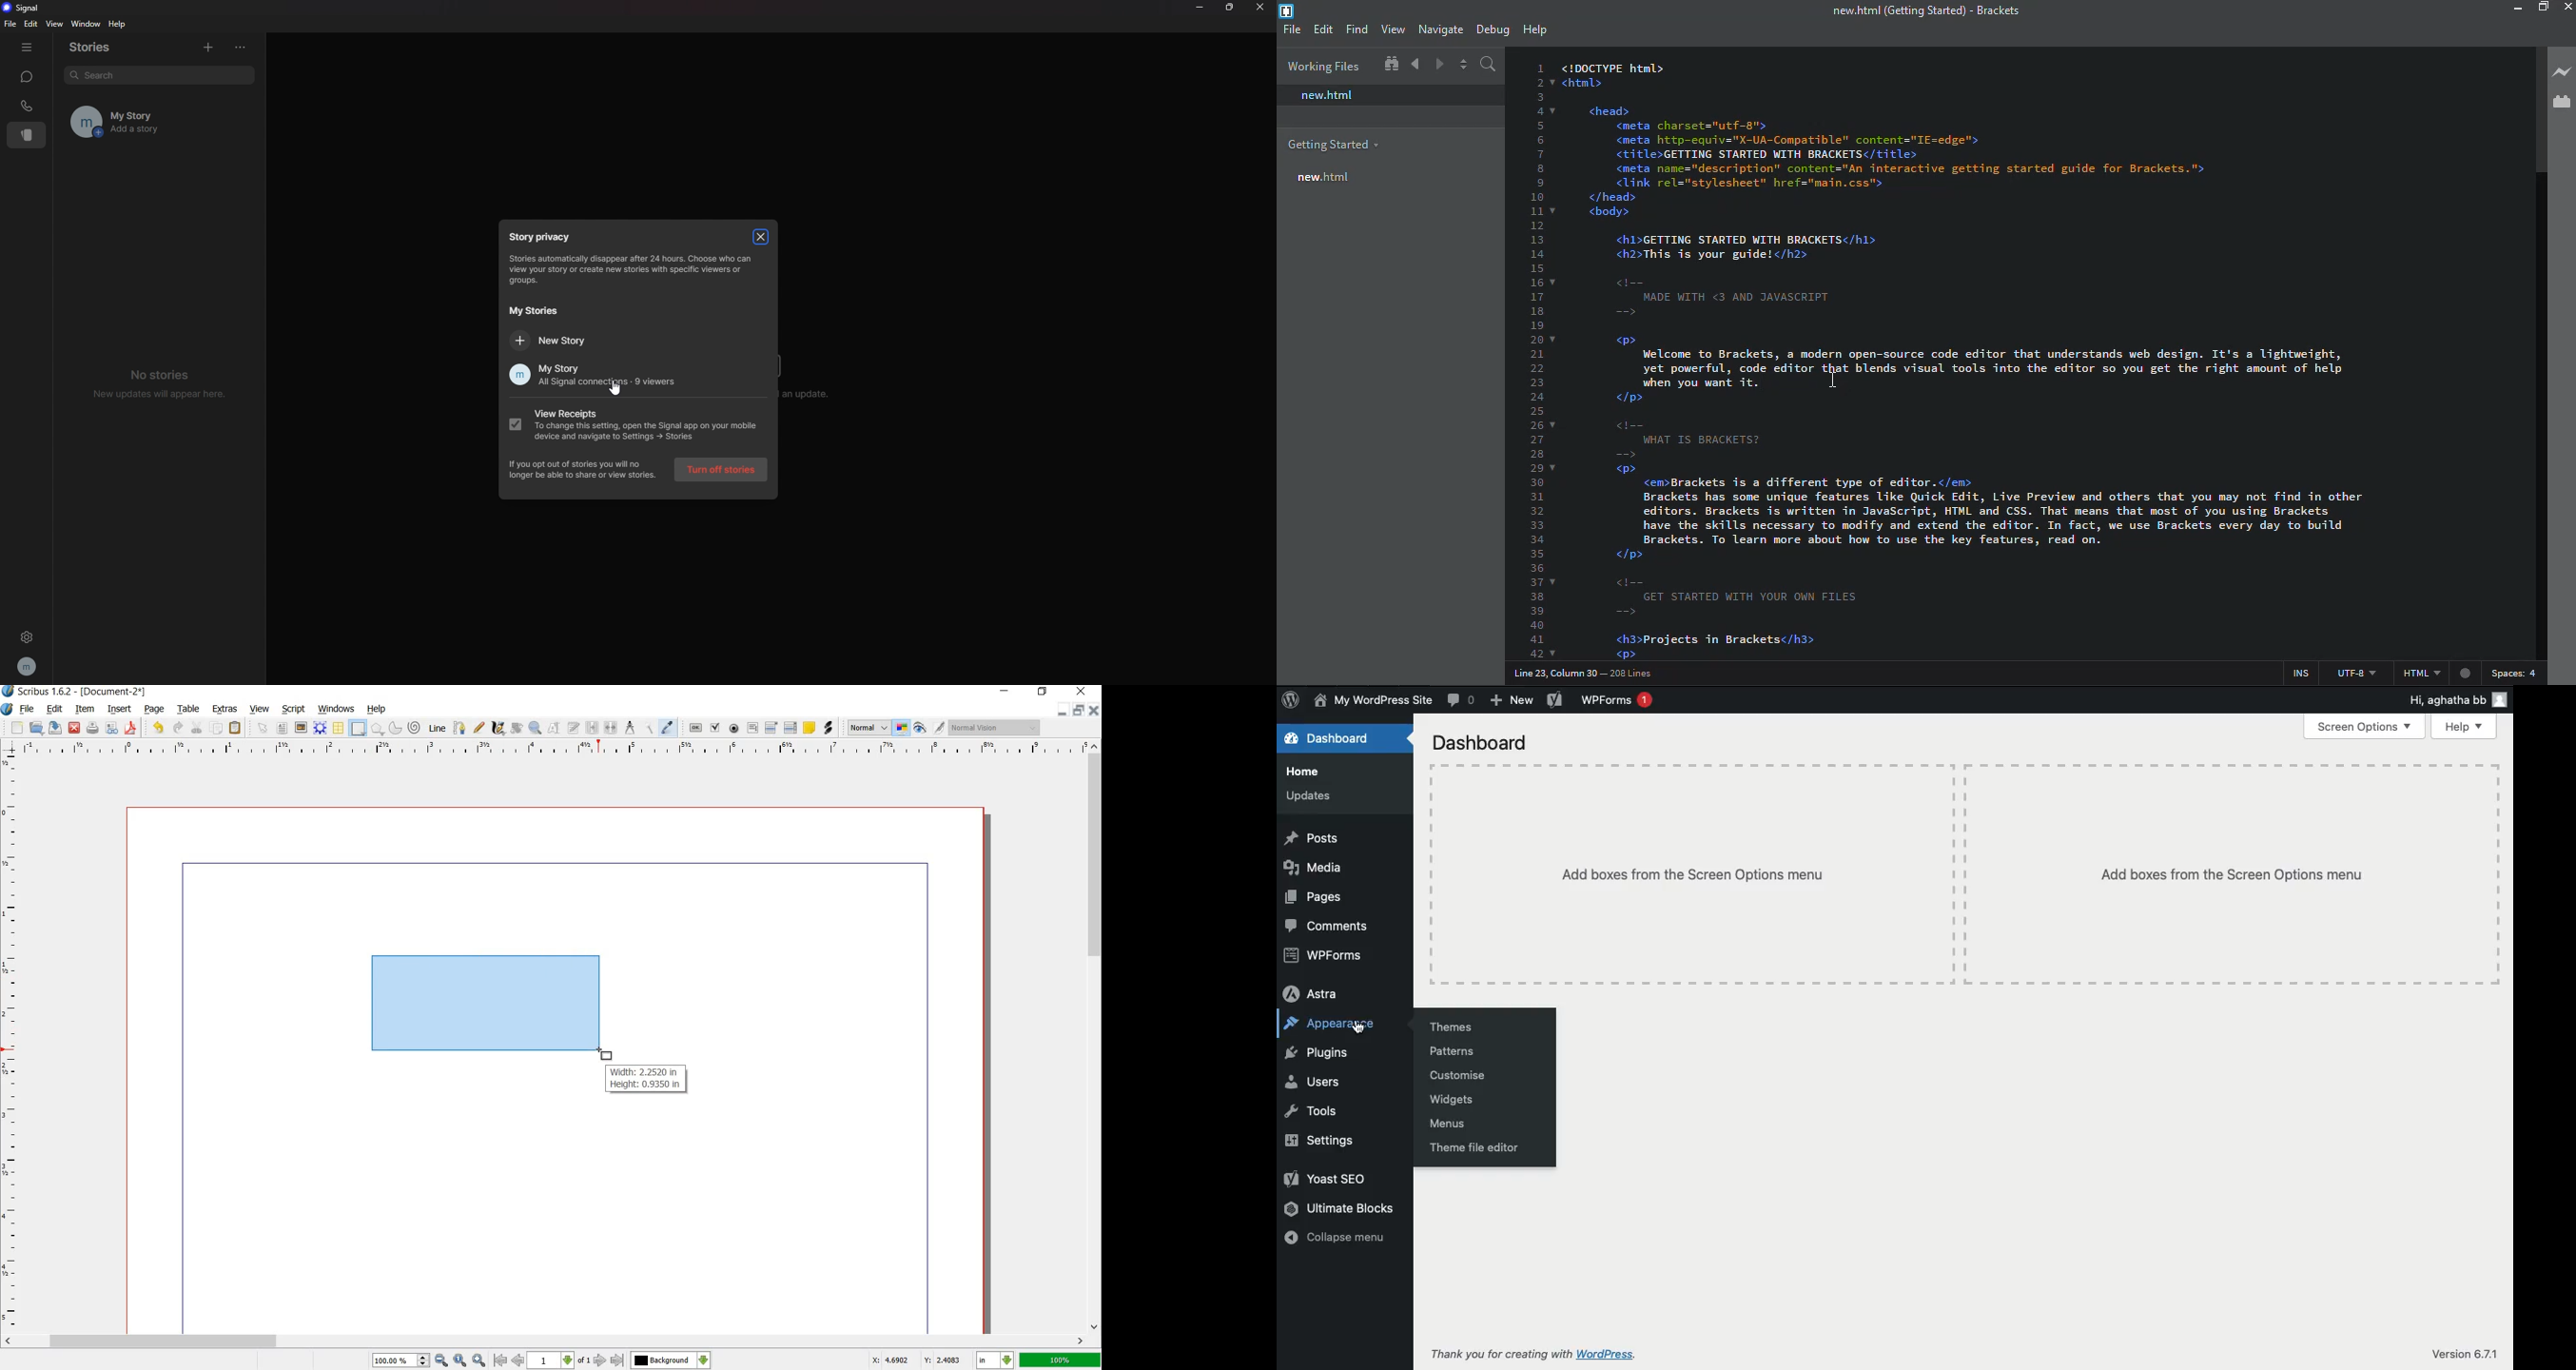 This screenshot has height=1372, width=2576. What do you see at coordinates (1460, 1076) in the screenshot?
I see `Customize` at bounding box center [1460, 1076].